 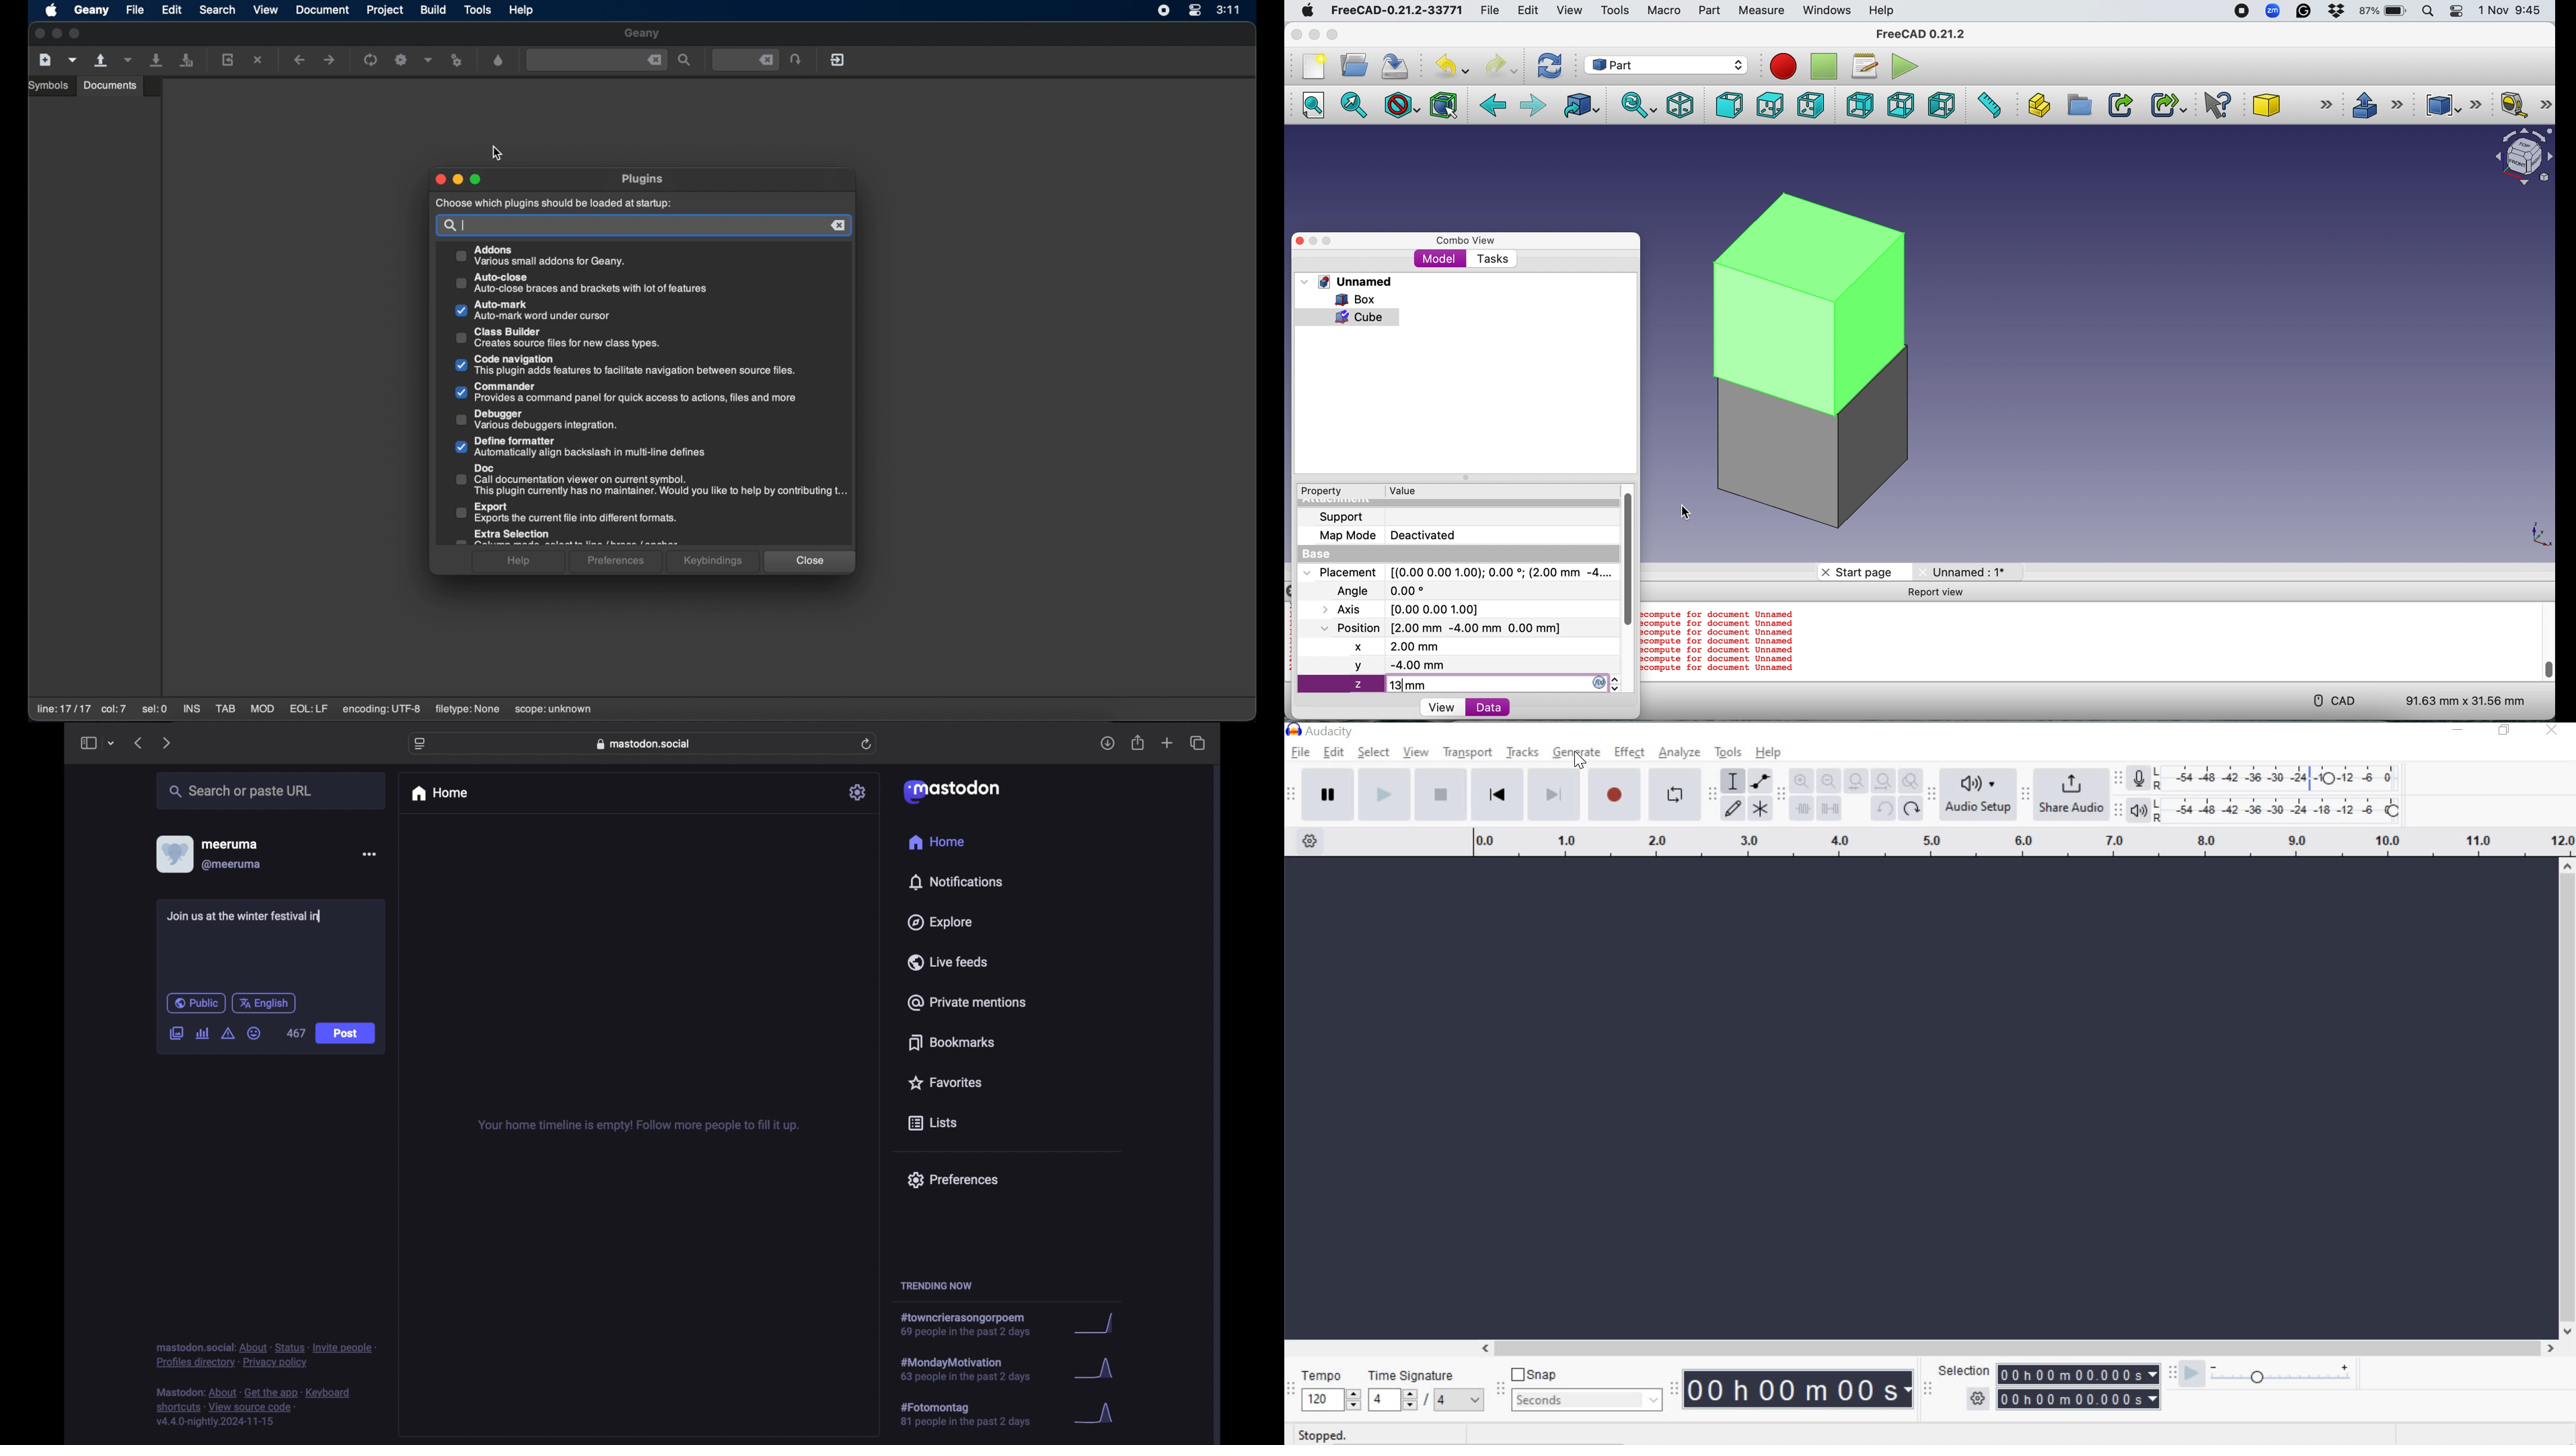 I want to click on website settings, so click(x=421, y=744).